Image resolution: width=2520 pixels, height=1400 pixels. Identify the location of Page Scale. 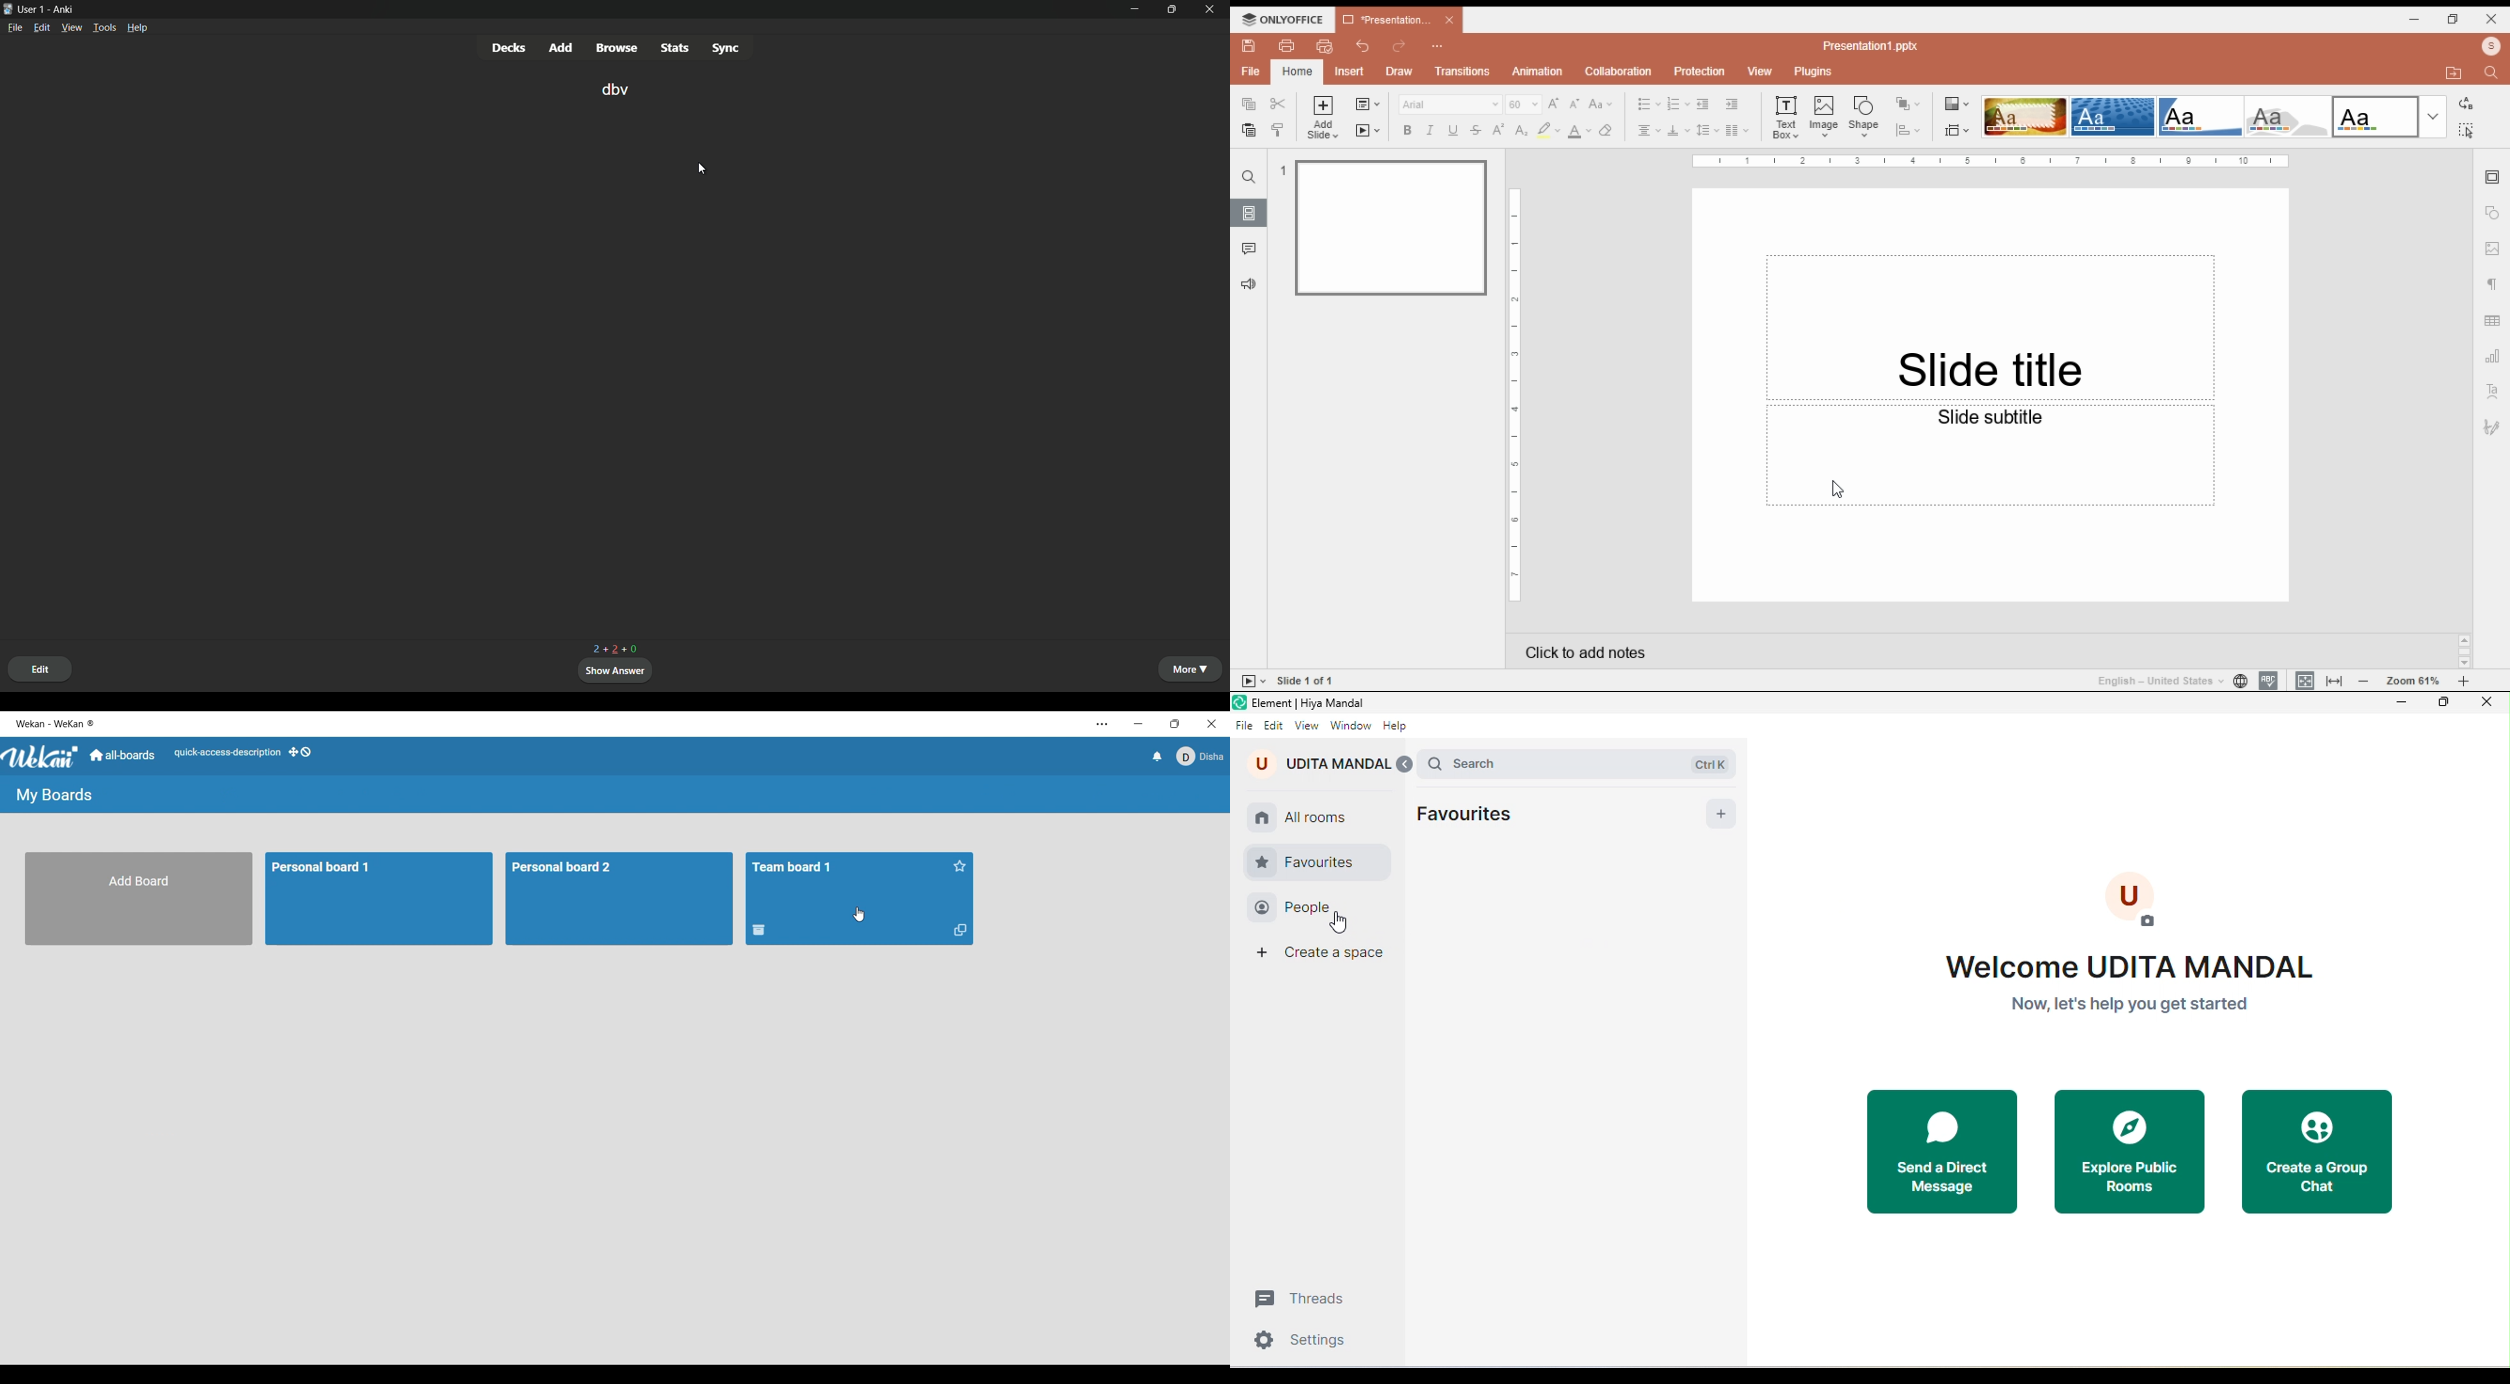
(1991, 161).